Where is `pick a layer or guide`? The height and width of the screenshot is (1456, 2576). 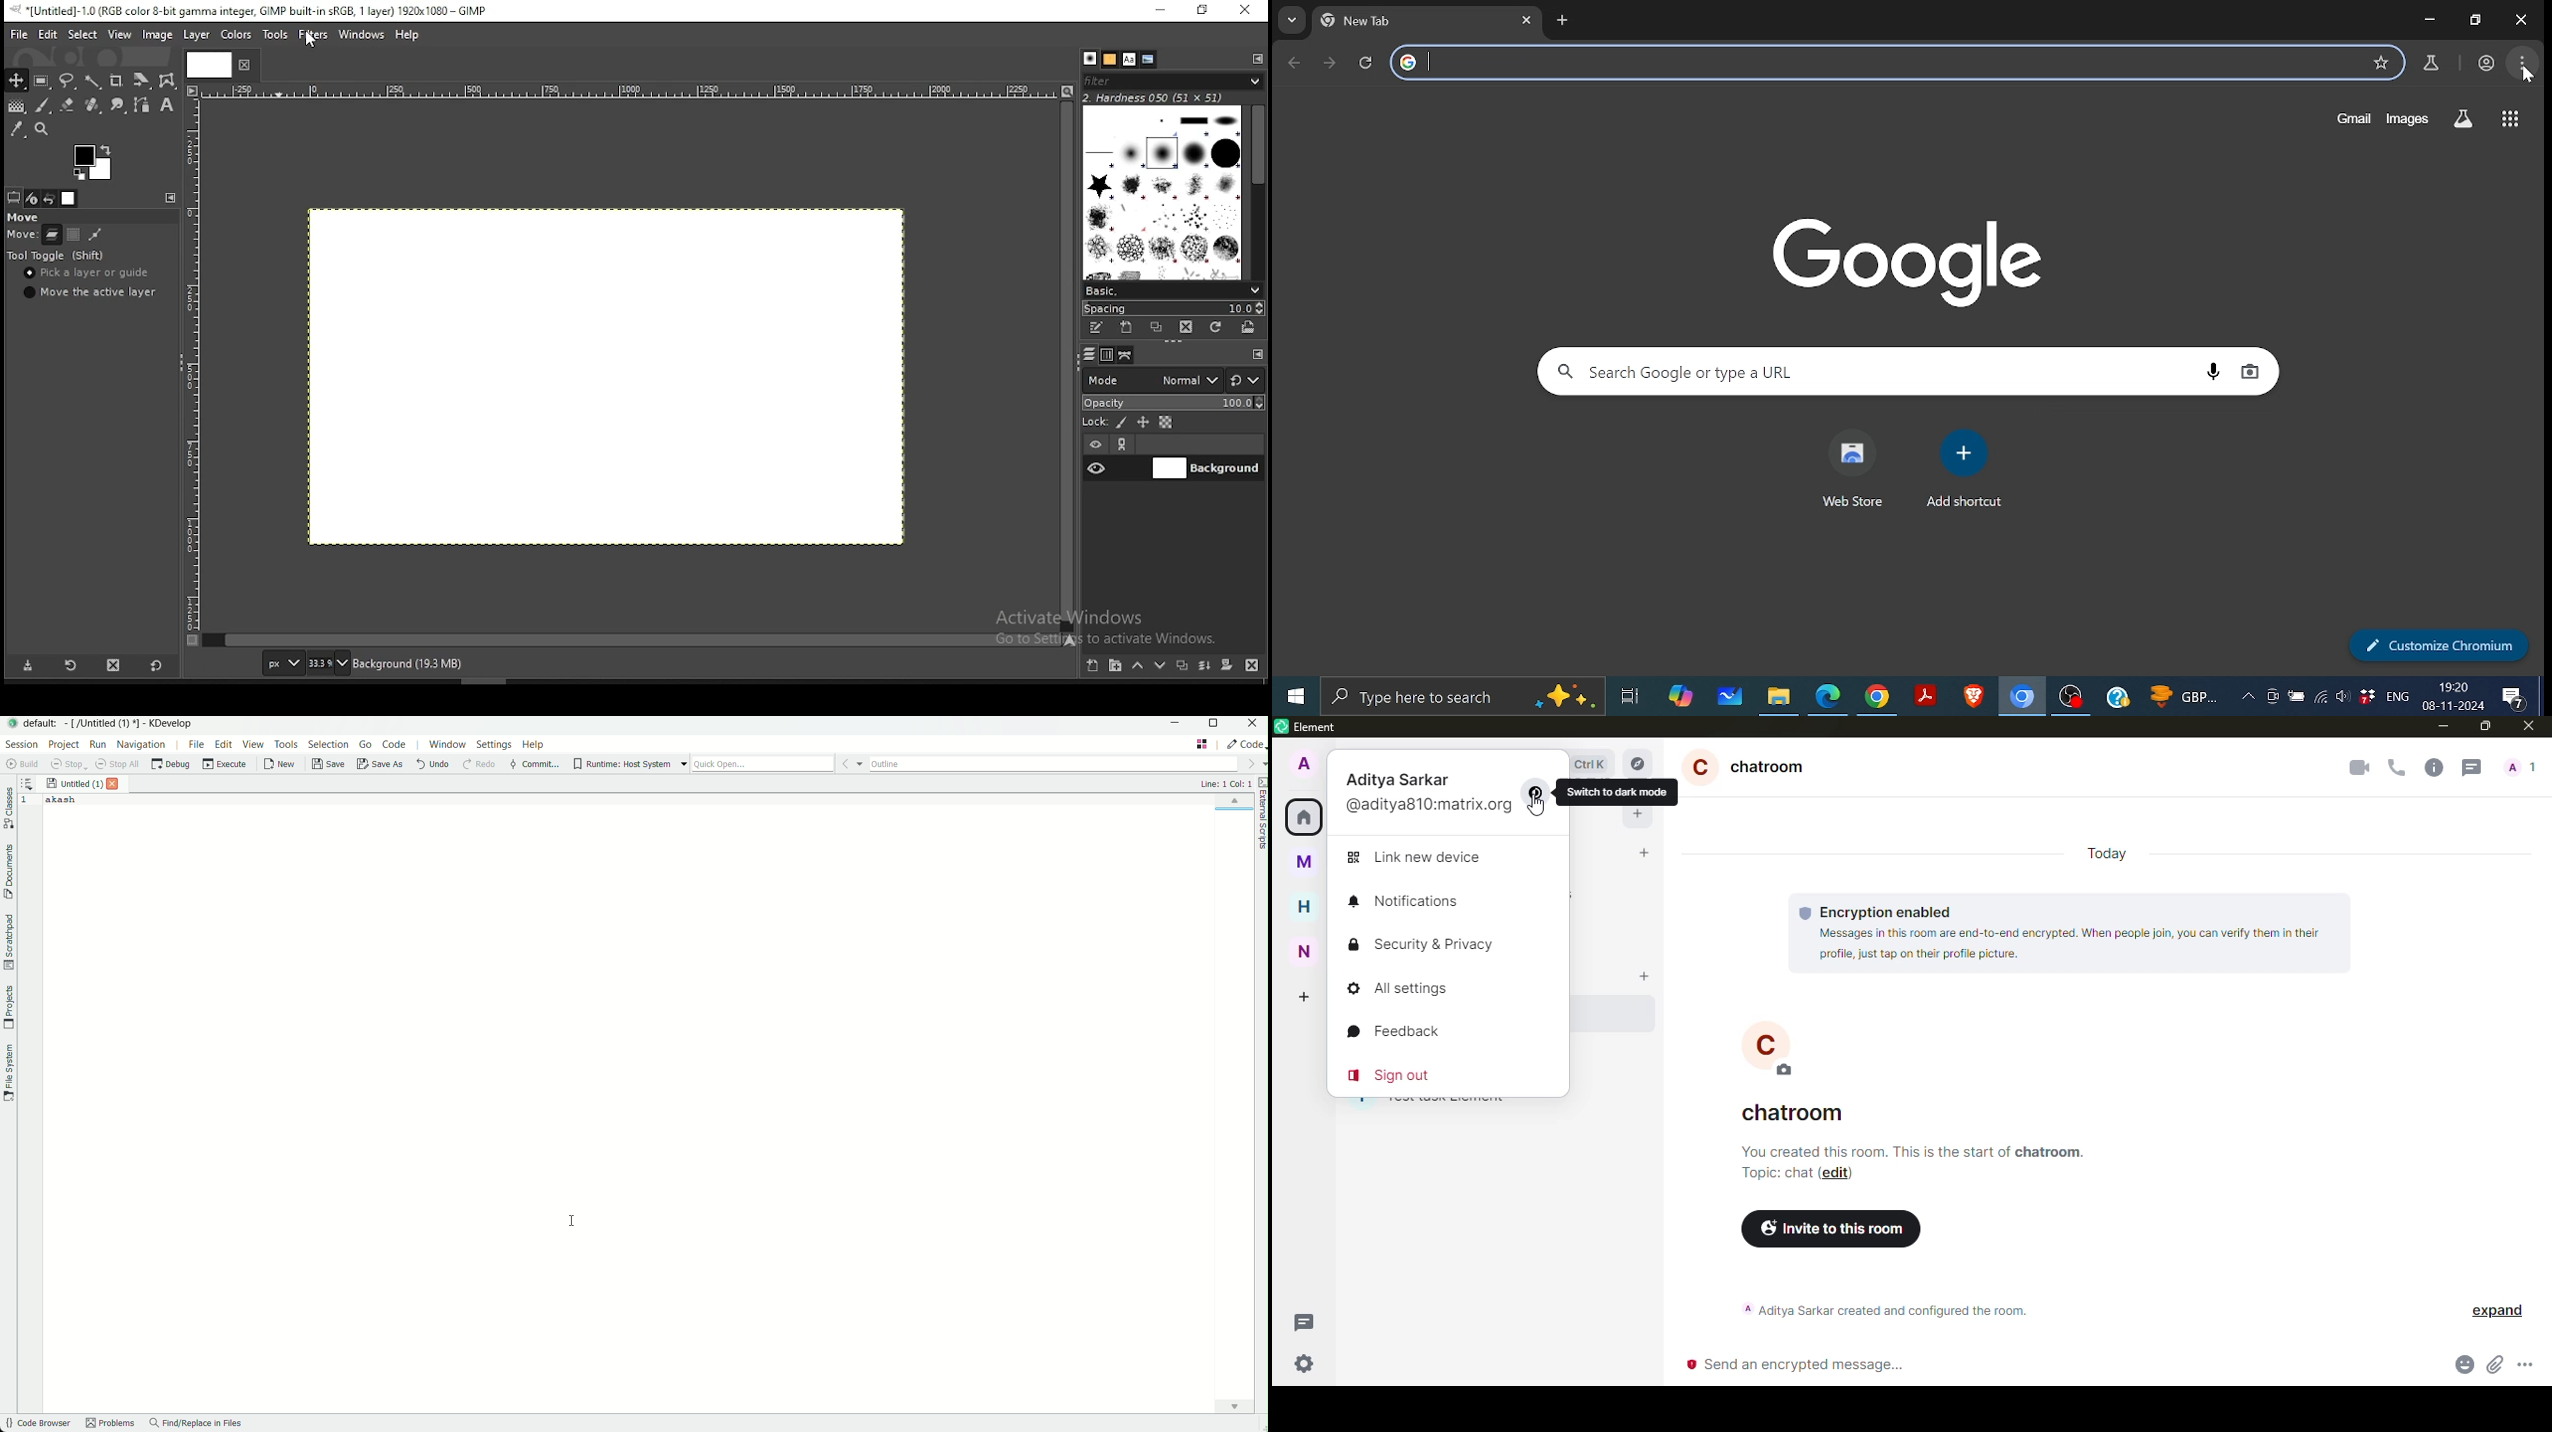 pick a layer or guide is located at coordinates (87, 273).